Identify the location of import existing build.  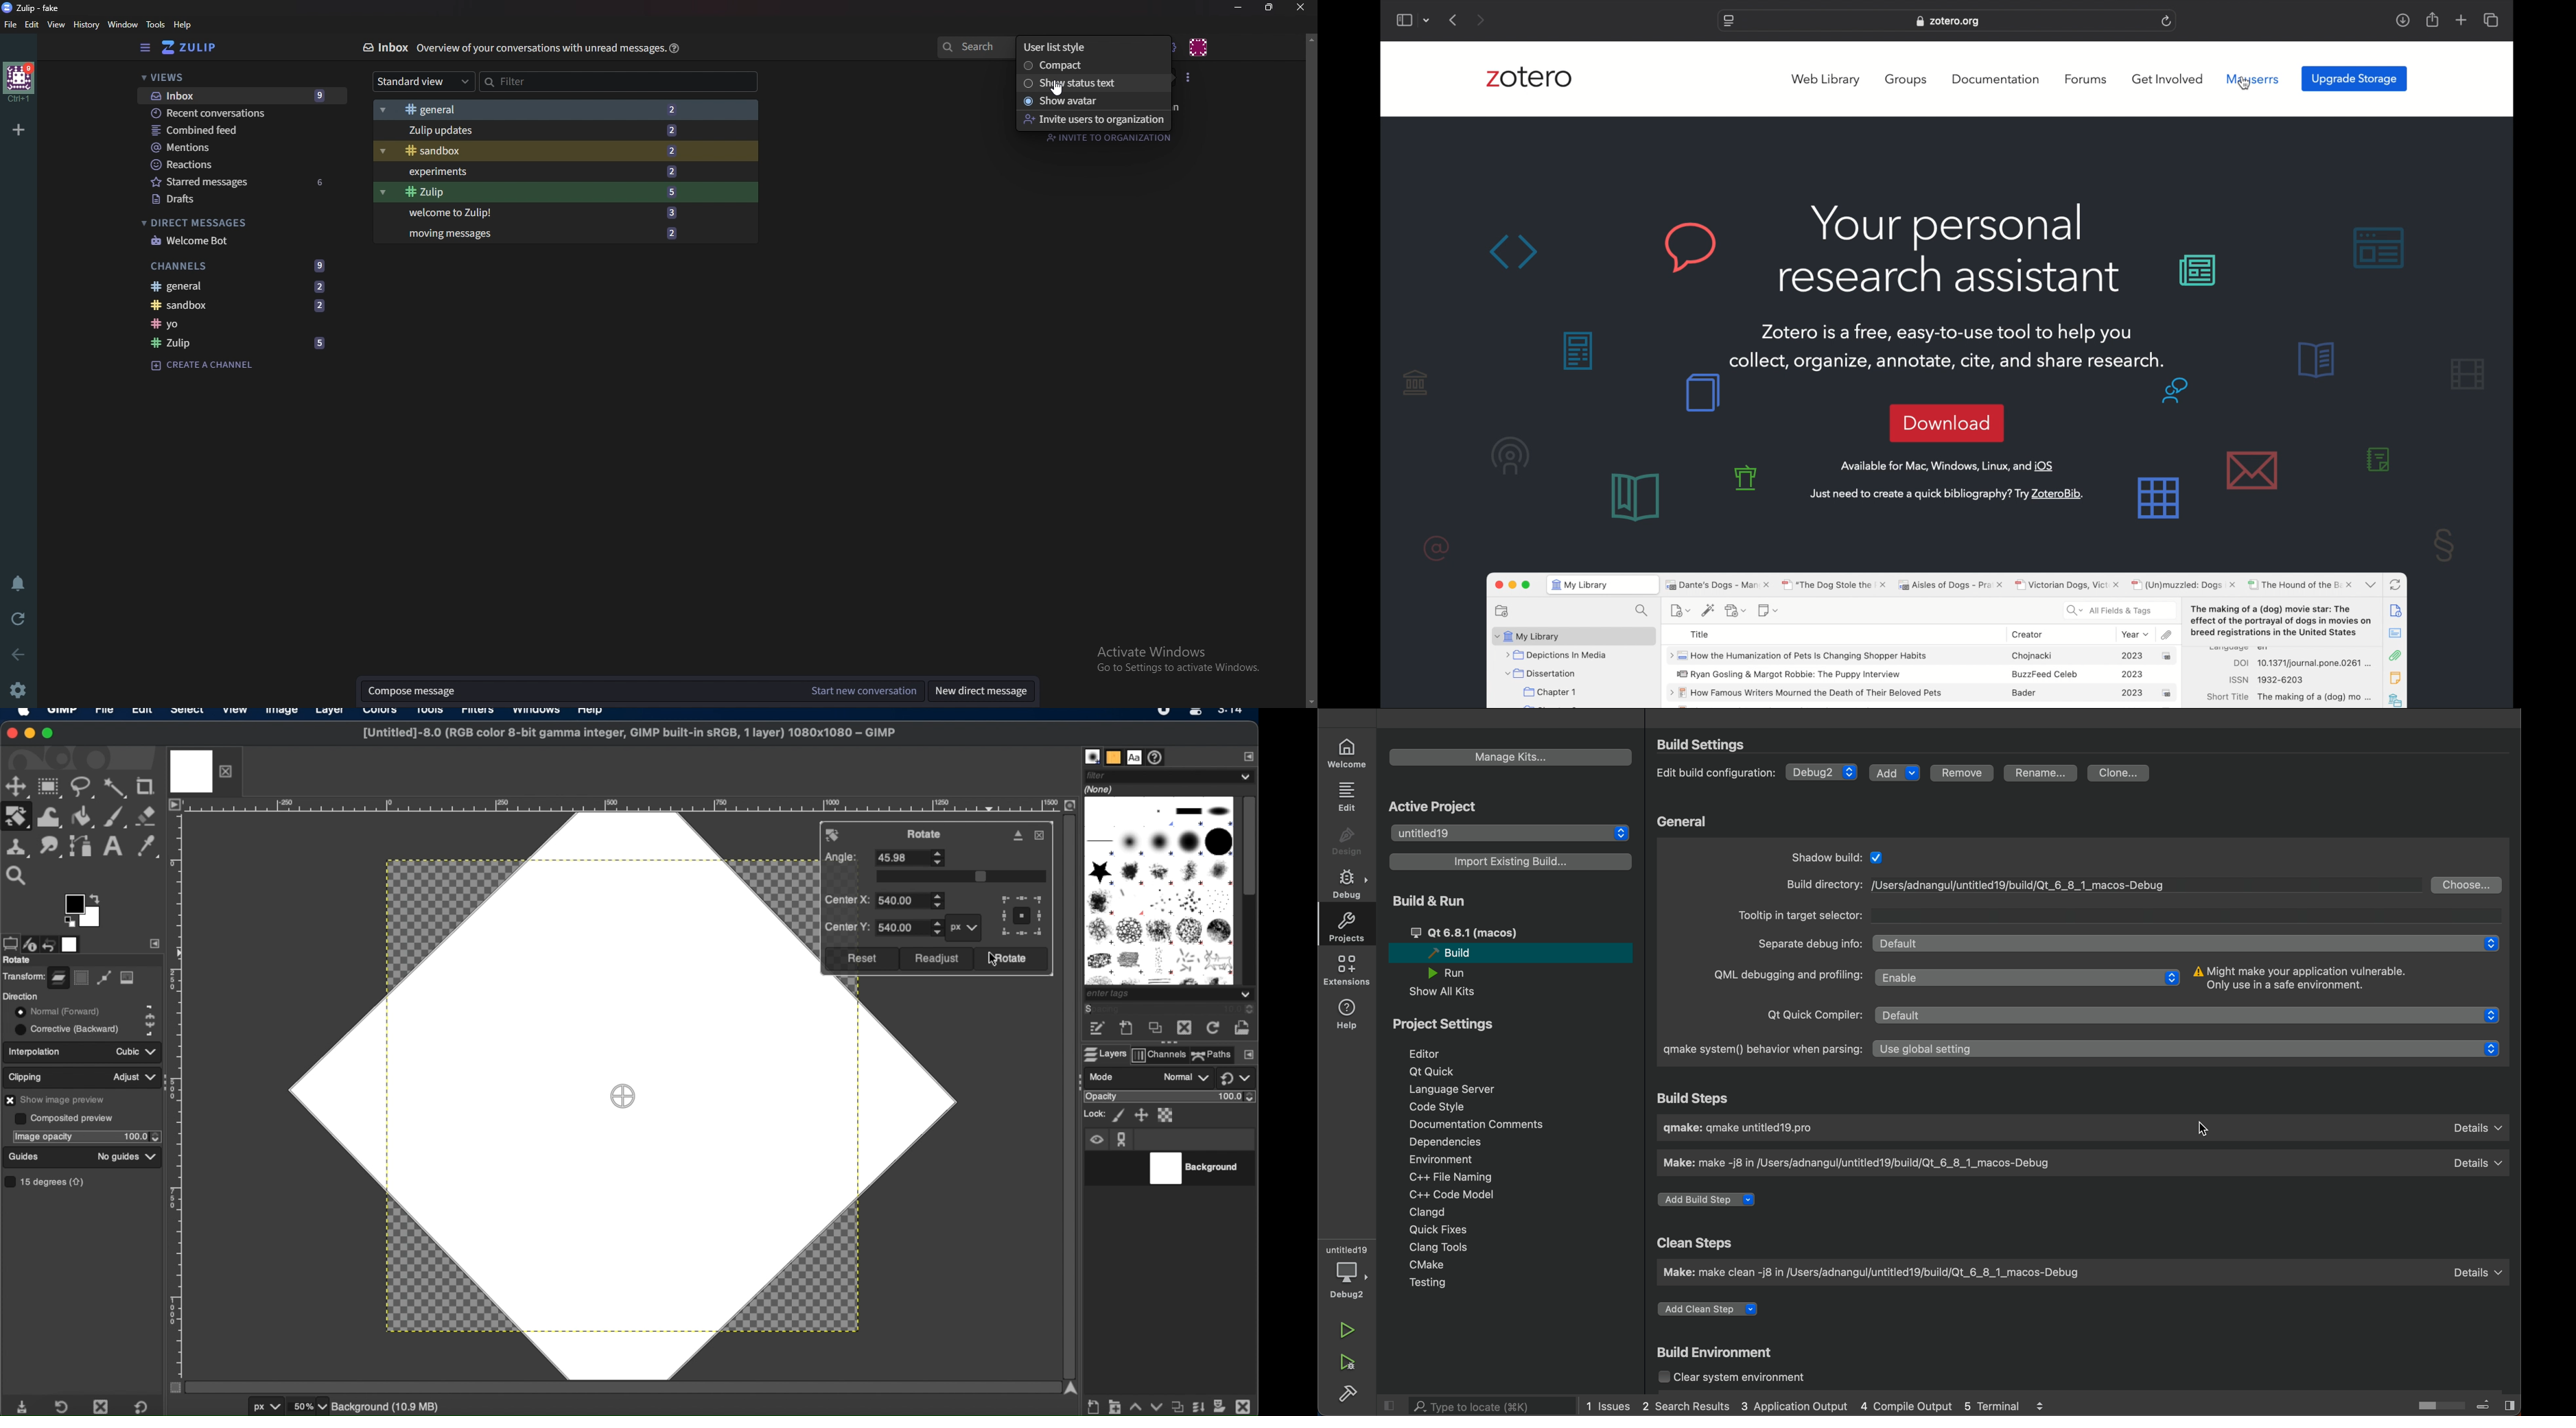
(1510, 861).